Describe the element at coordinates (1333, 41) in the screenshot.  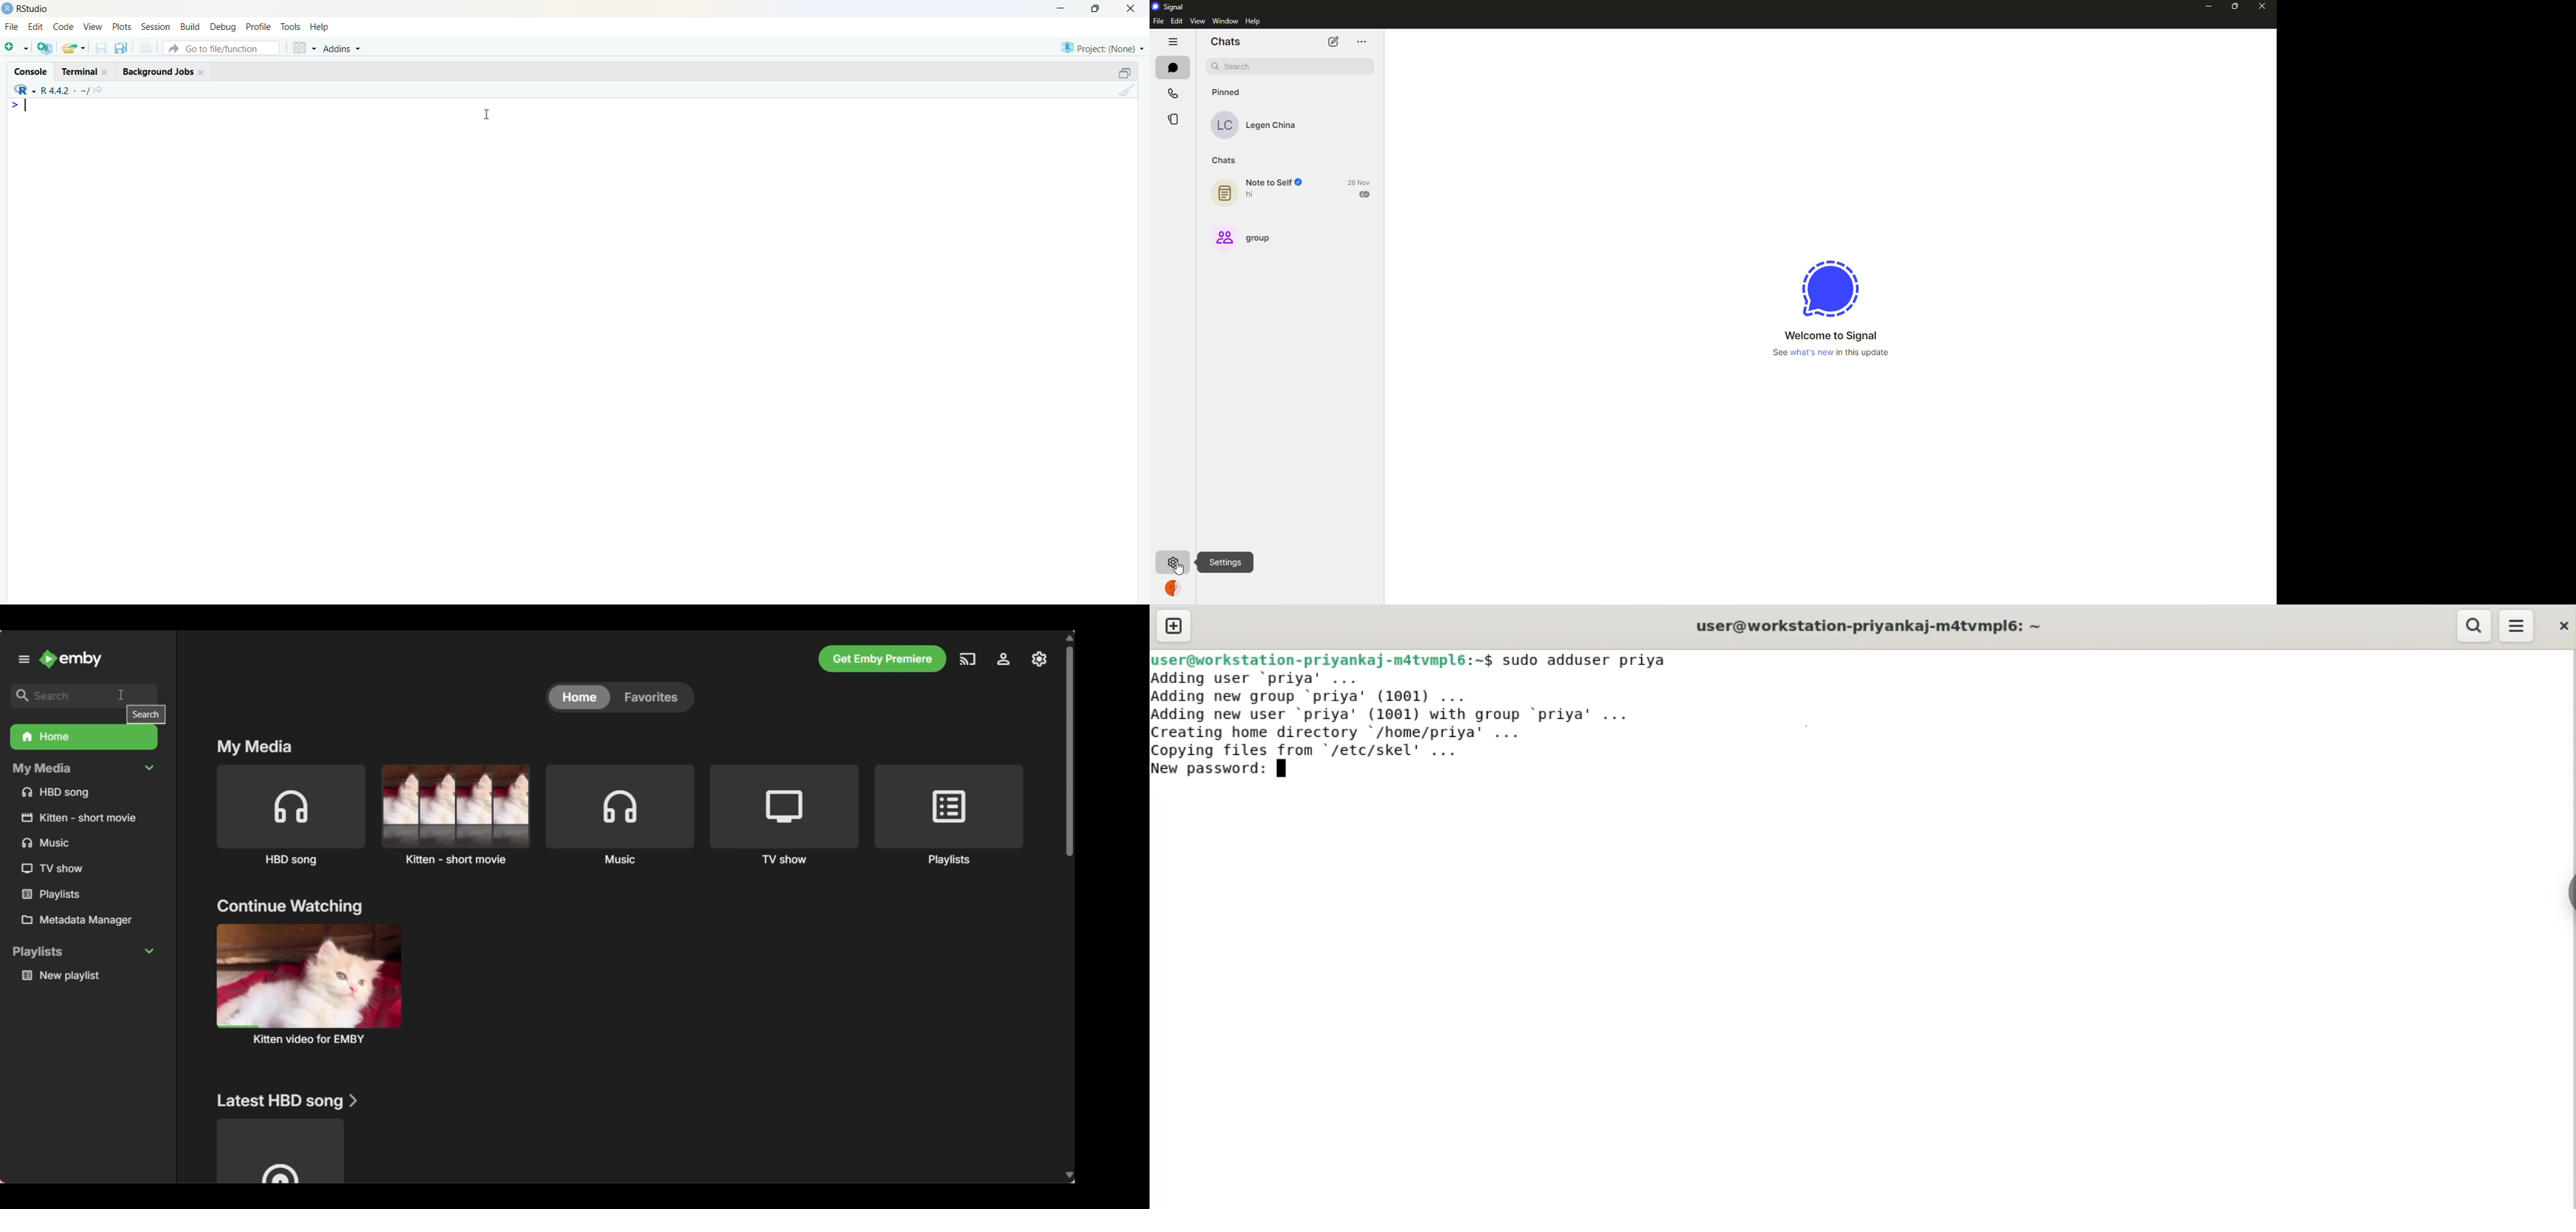
I see `new chat` at that location.